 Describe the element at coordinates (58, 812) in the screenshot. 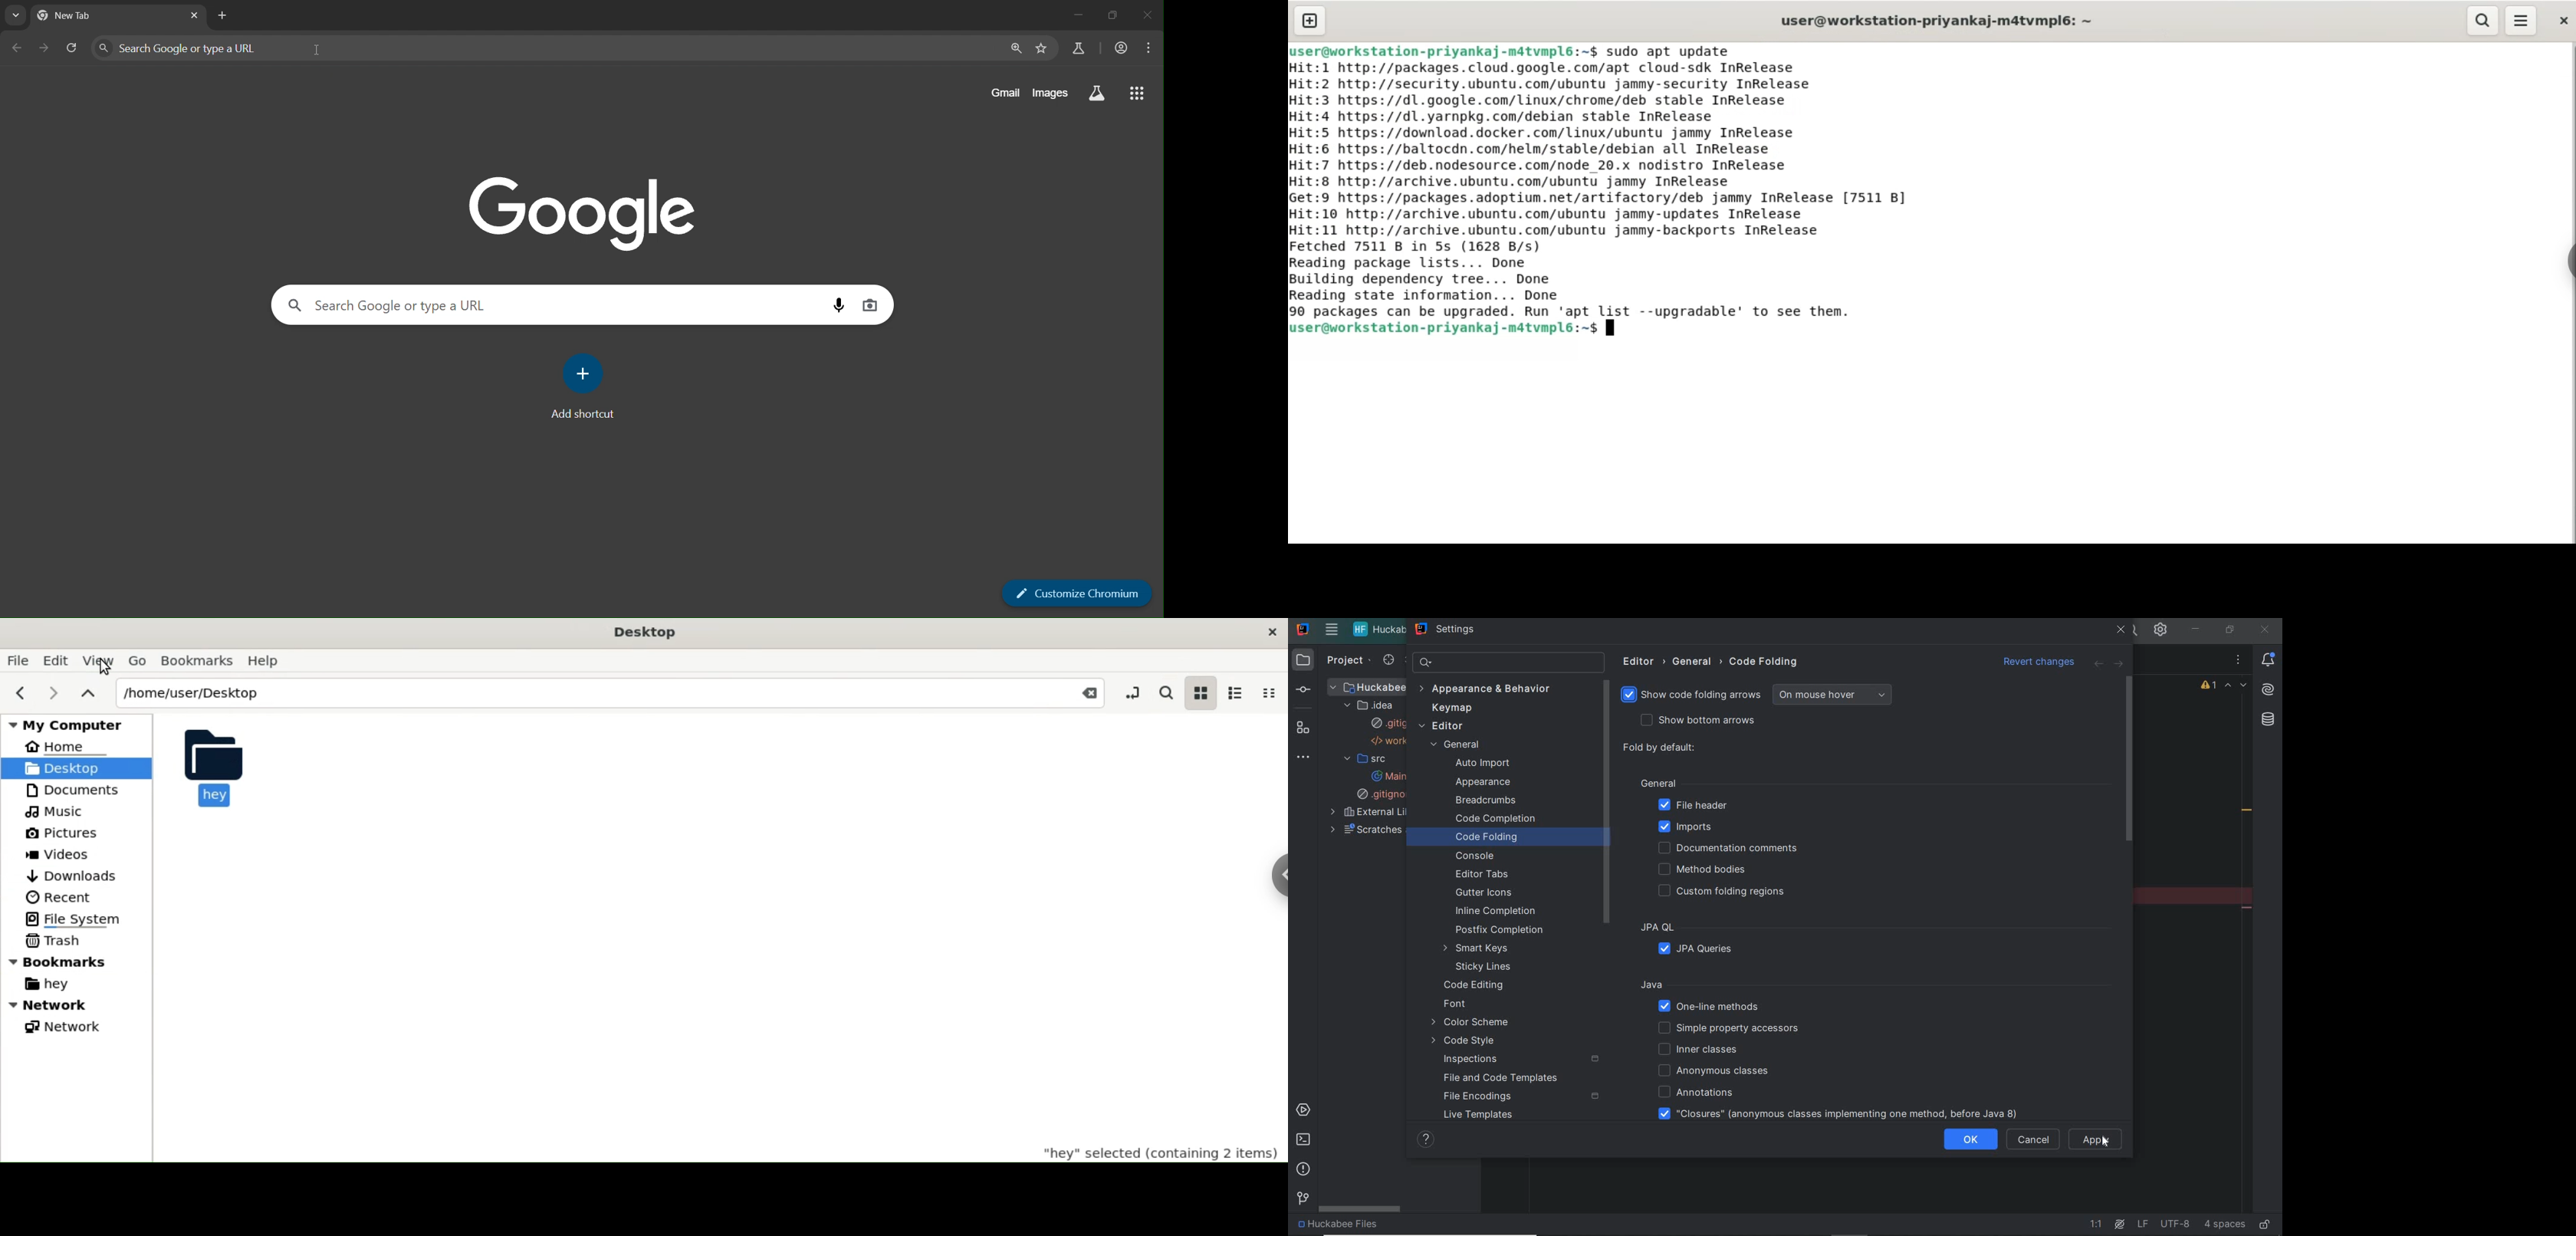

I see `Music` at that location.